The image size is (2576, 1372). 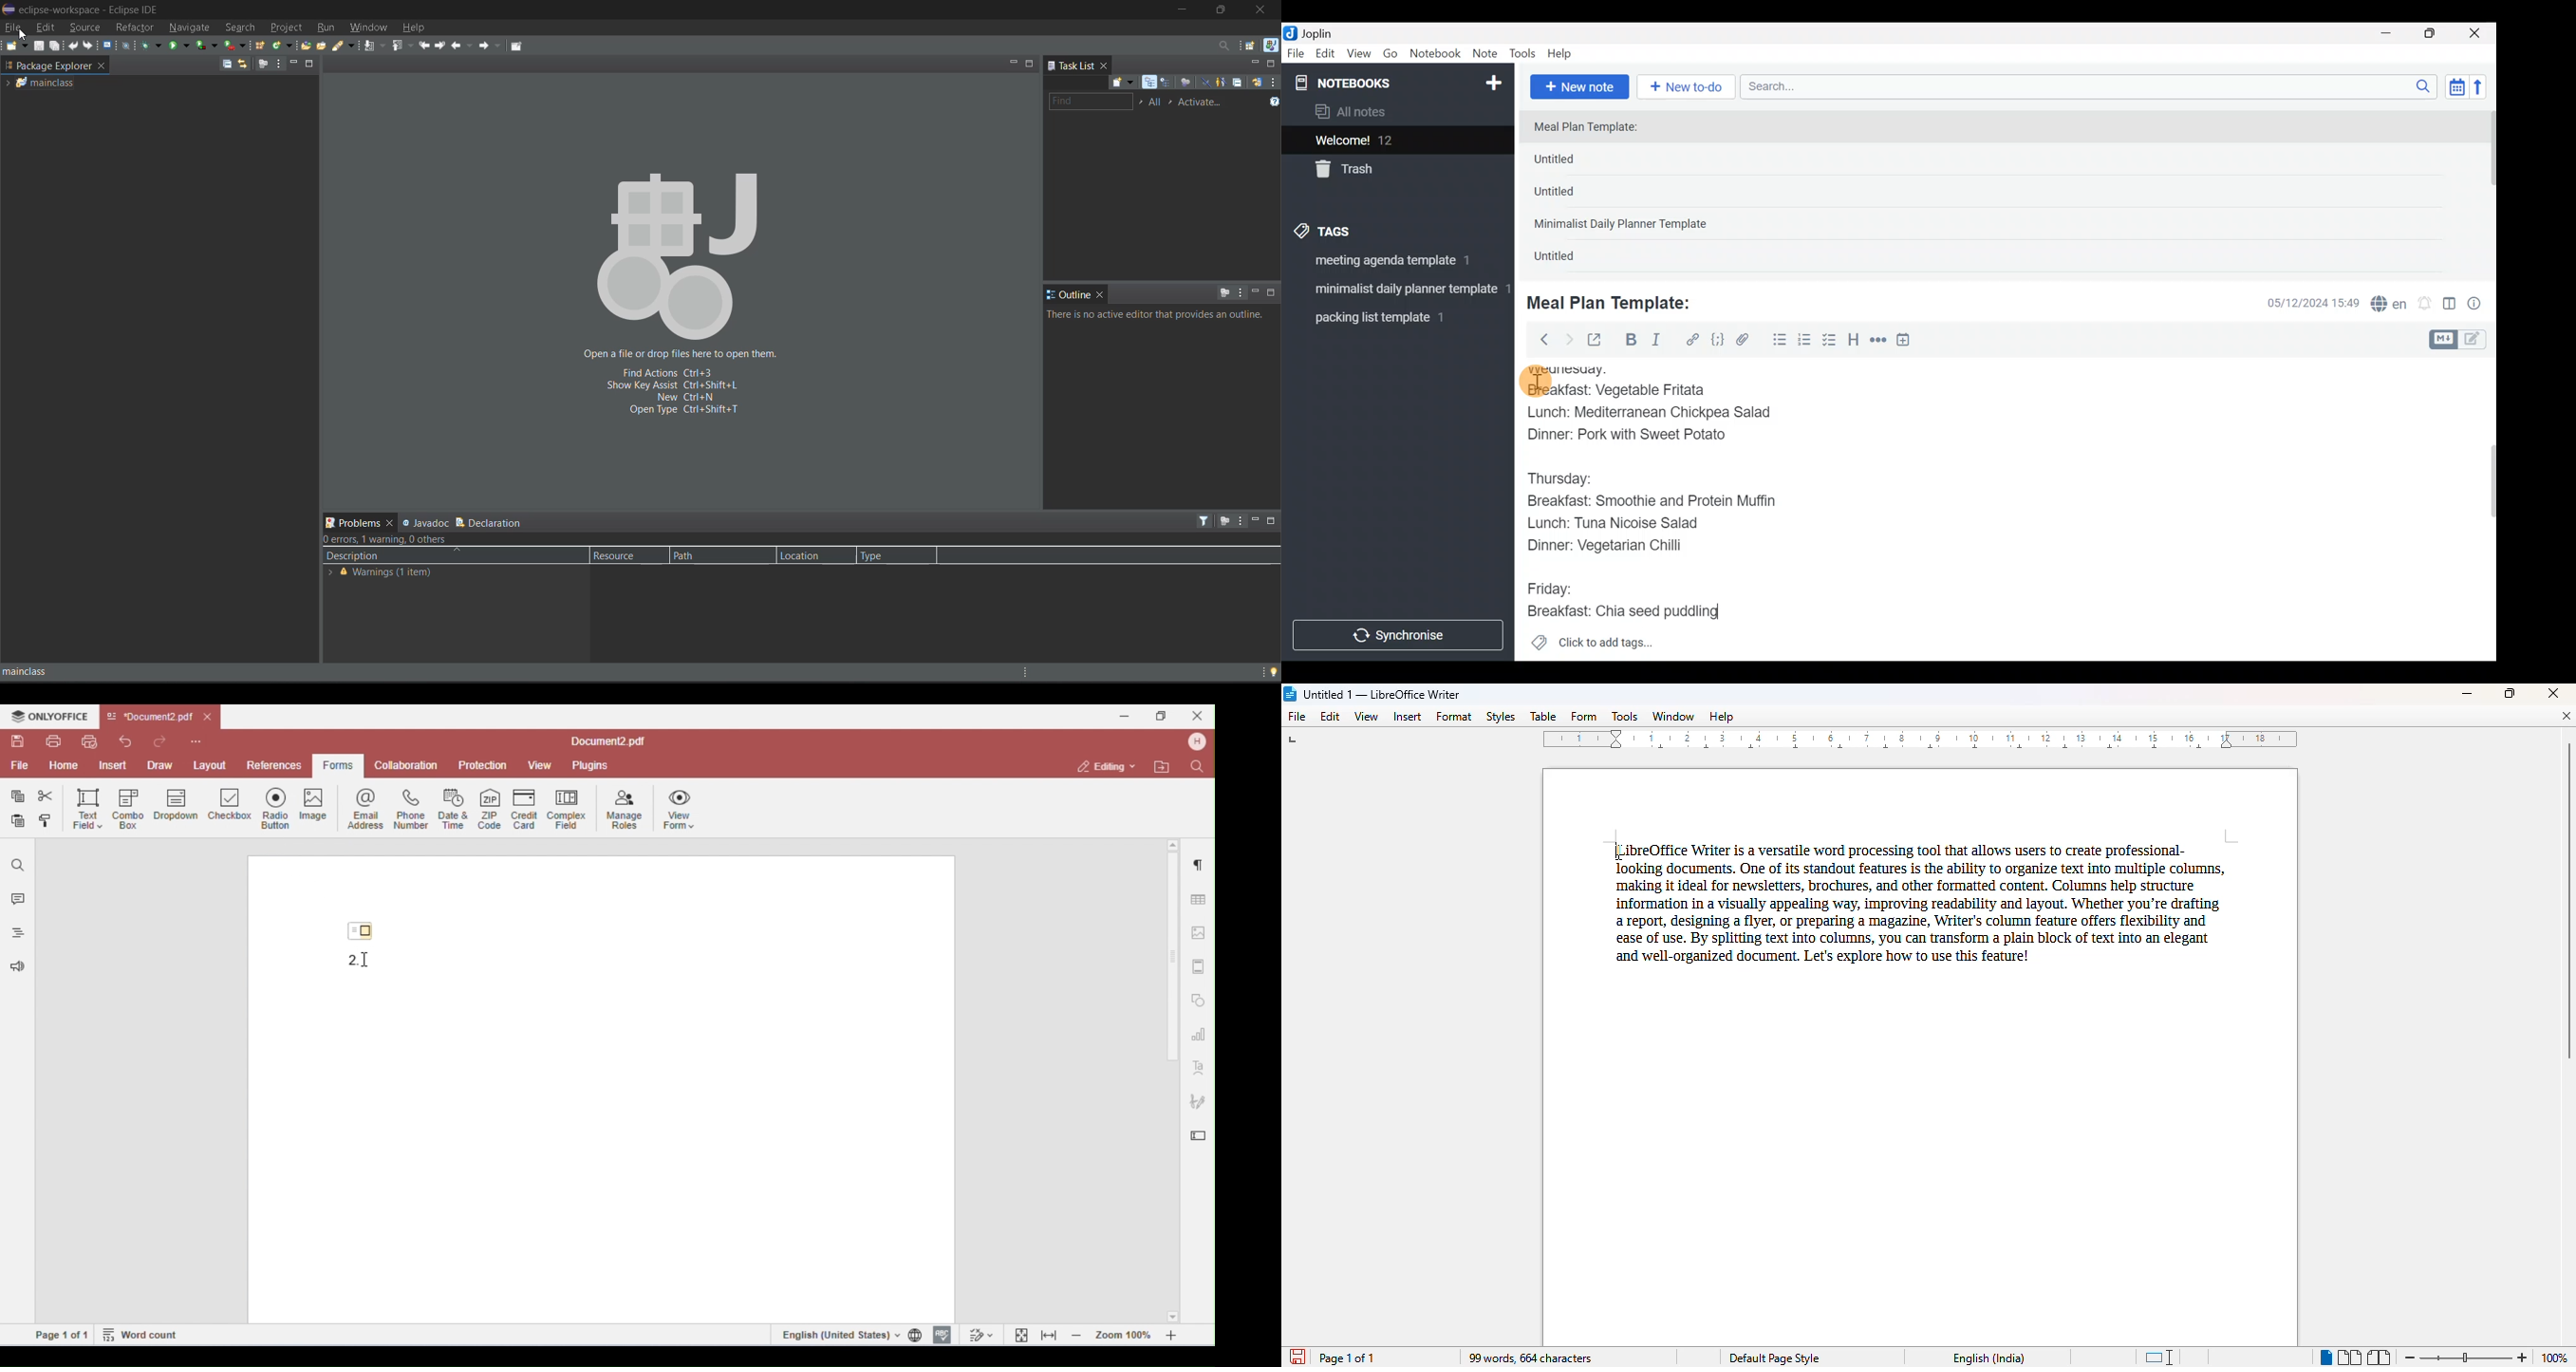 What do you see at coordinates (1390, 56) in the screenshot?
I see `Go` at bounding box center [1390, 56].